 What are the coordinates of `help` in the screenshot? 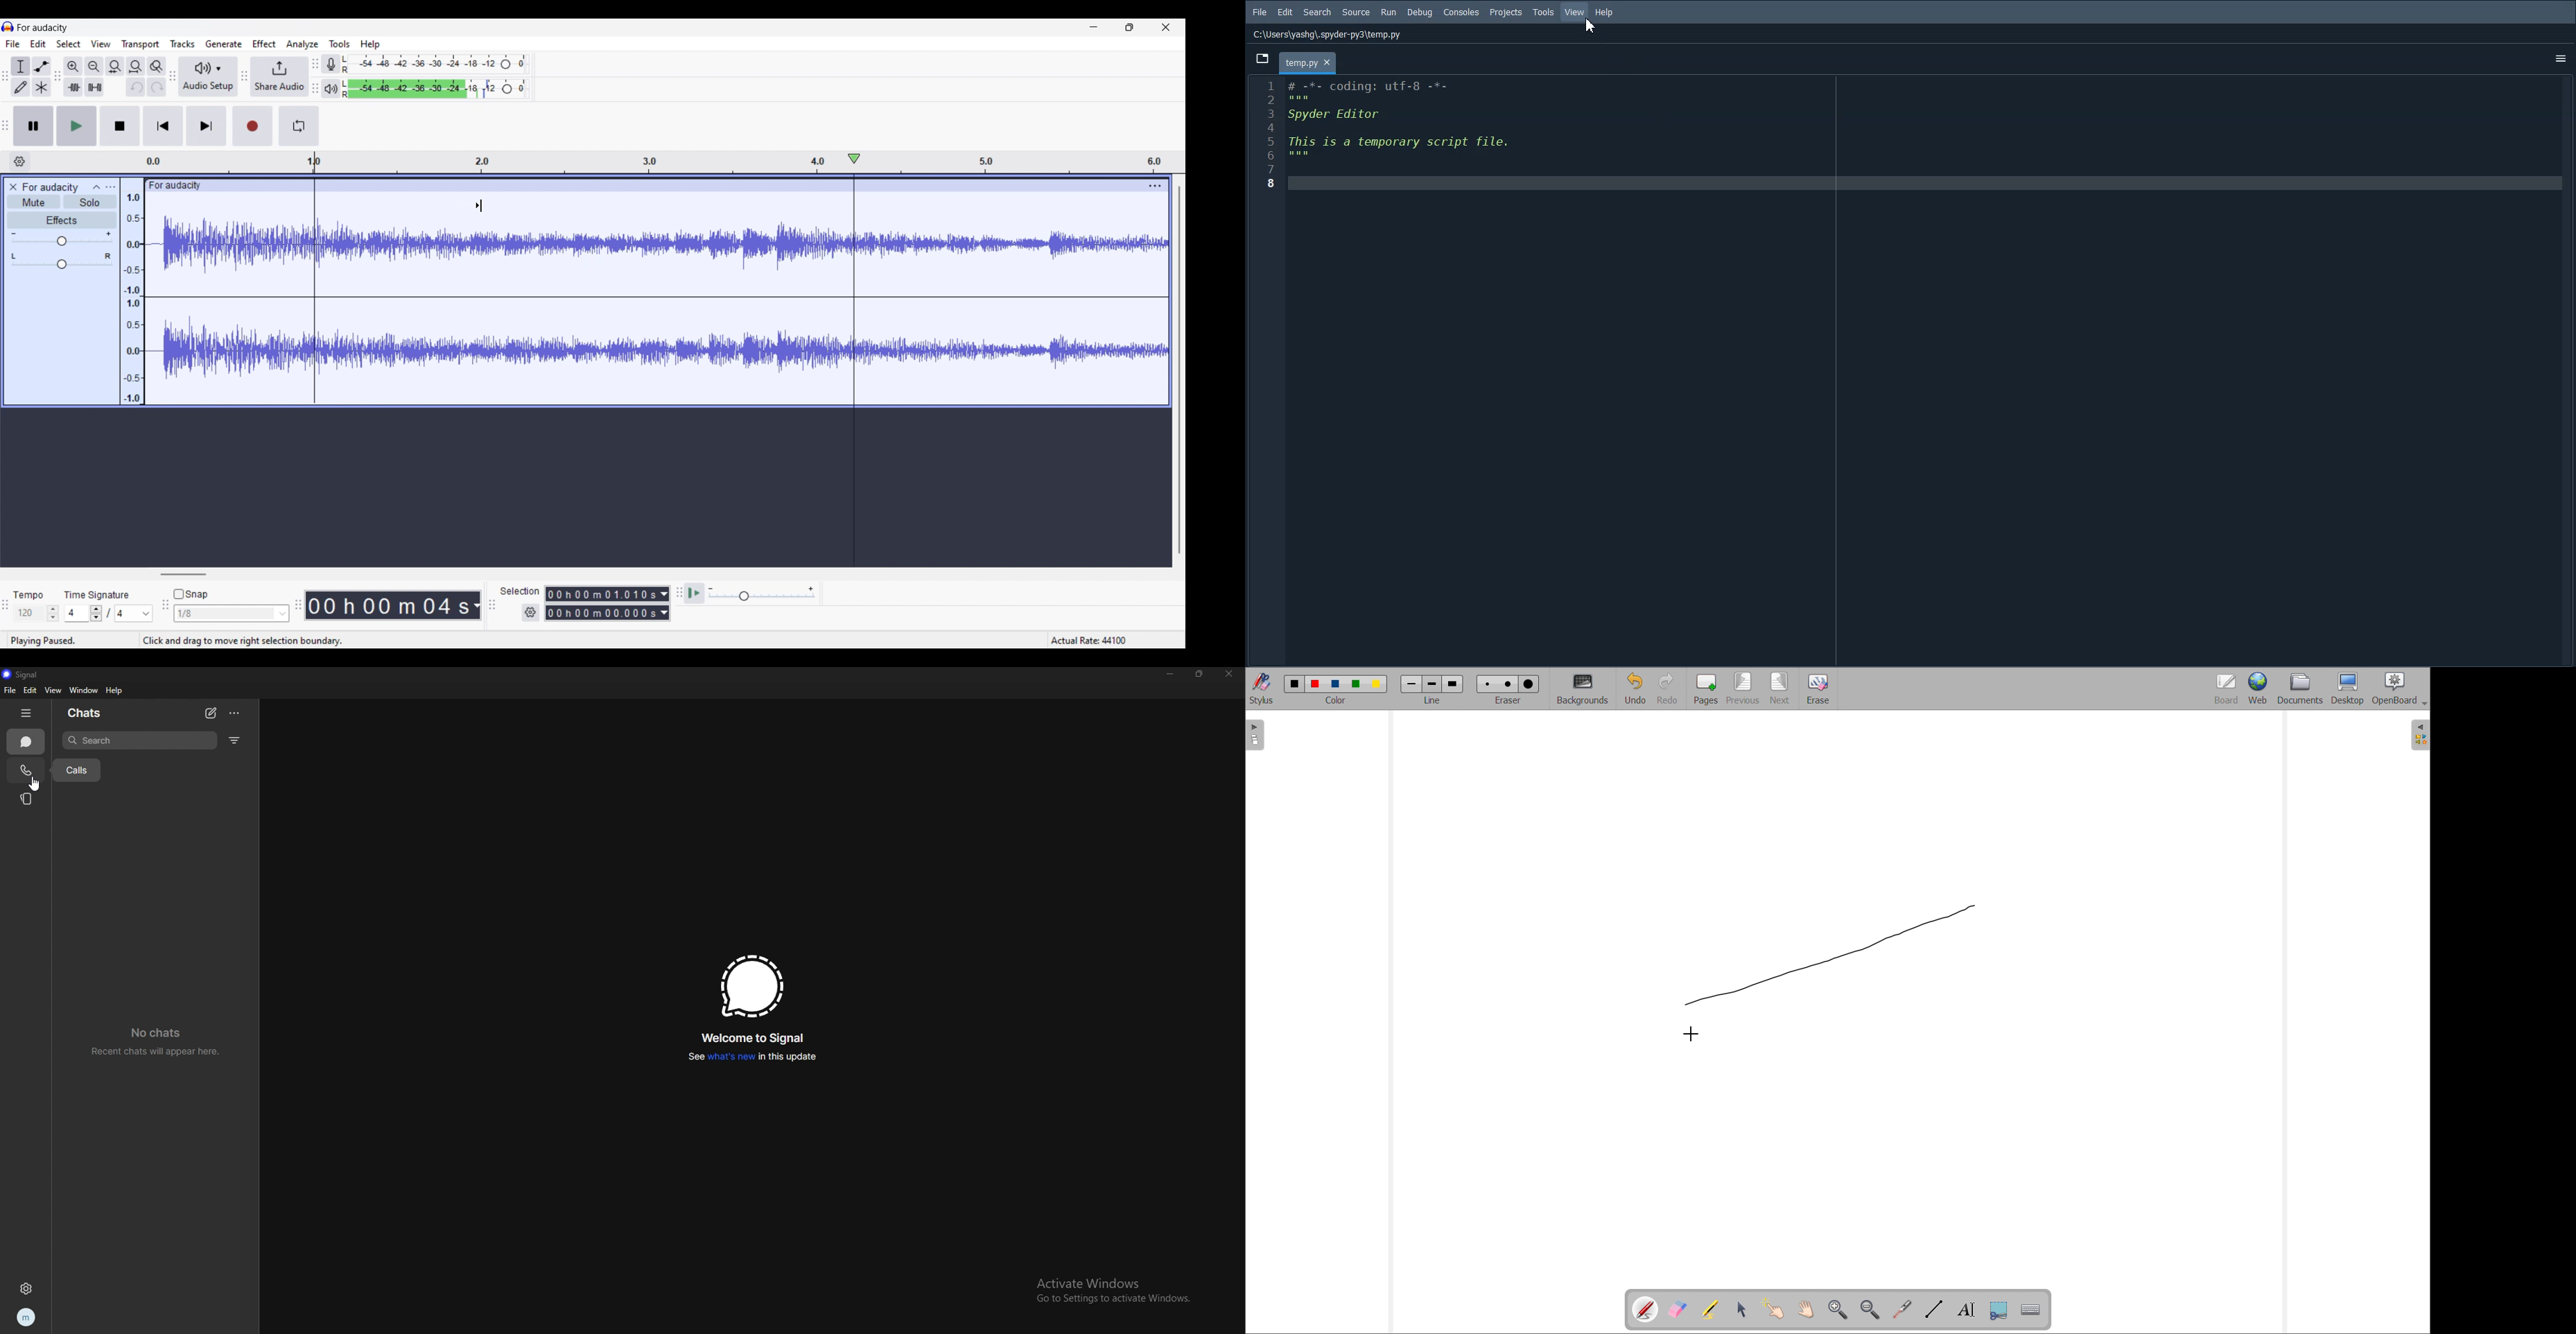 It's located at (115, 690).